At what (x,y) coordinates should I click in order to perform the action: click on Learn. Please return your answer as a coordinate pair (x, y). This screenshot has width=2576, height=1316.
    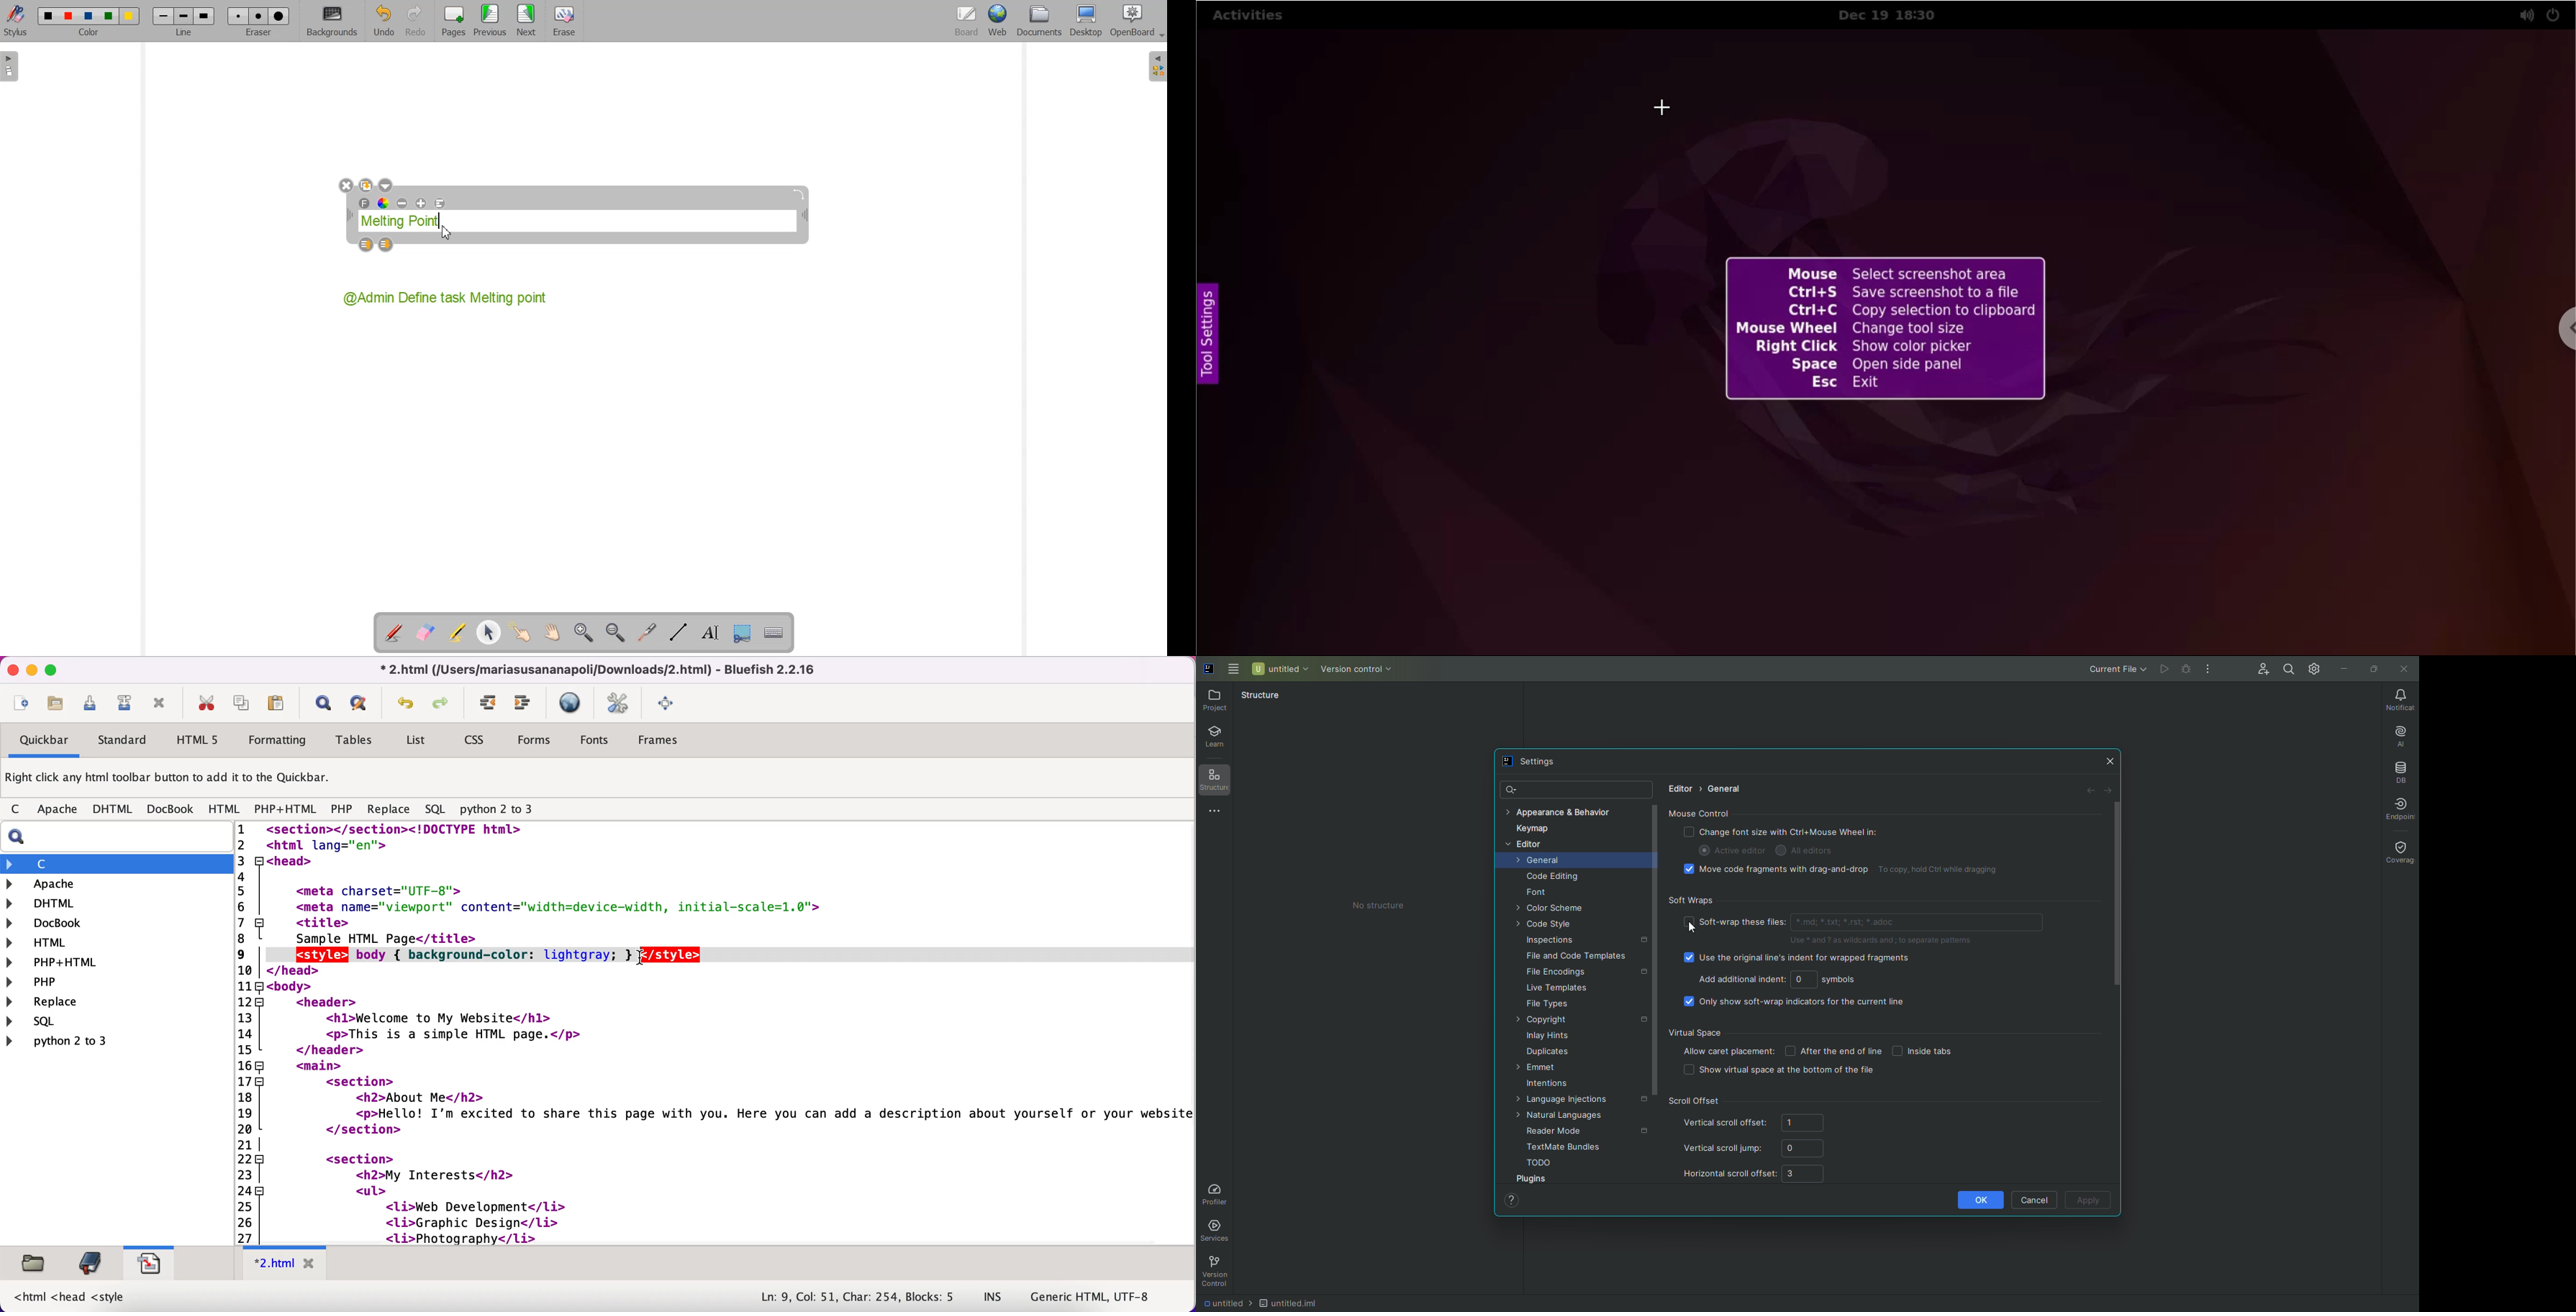
    Looking at the image, I should click on (1219, 738).